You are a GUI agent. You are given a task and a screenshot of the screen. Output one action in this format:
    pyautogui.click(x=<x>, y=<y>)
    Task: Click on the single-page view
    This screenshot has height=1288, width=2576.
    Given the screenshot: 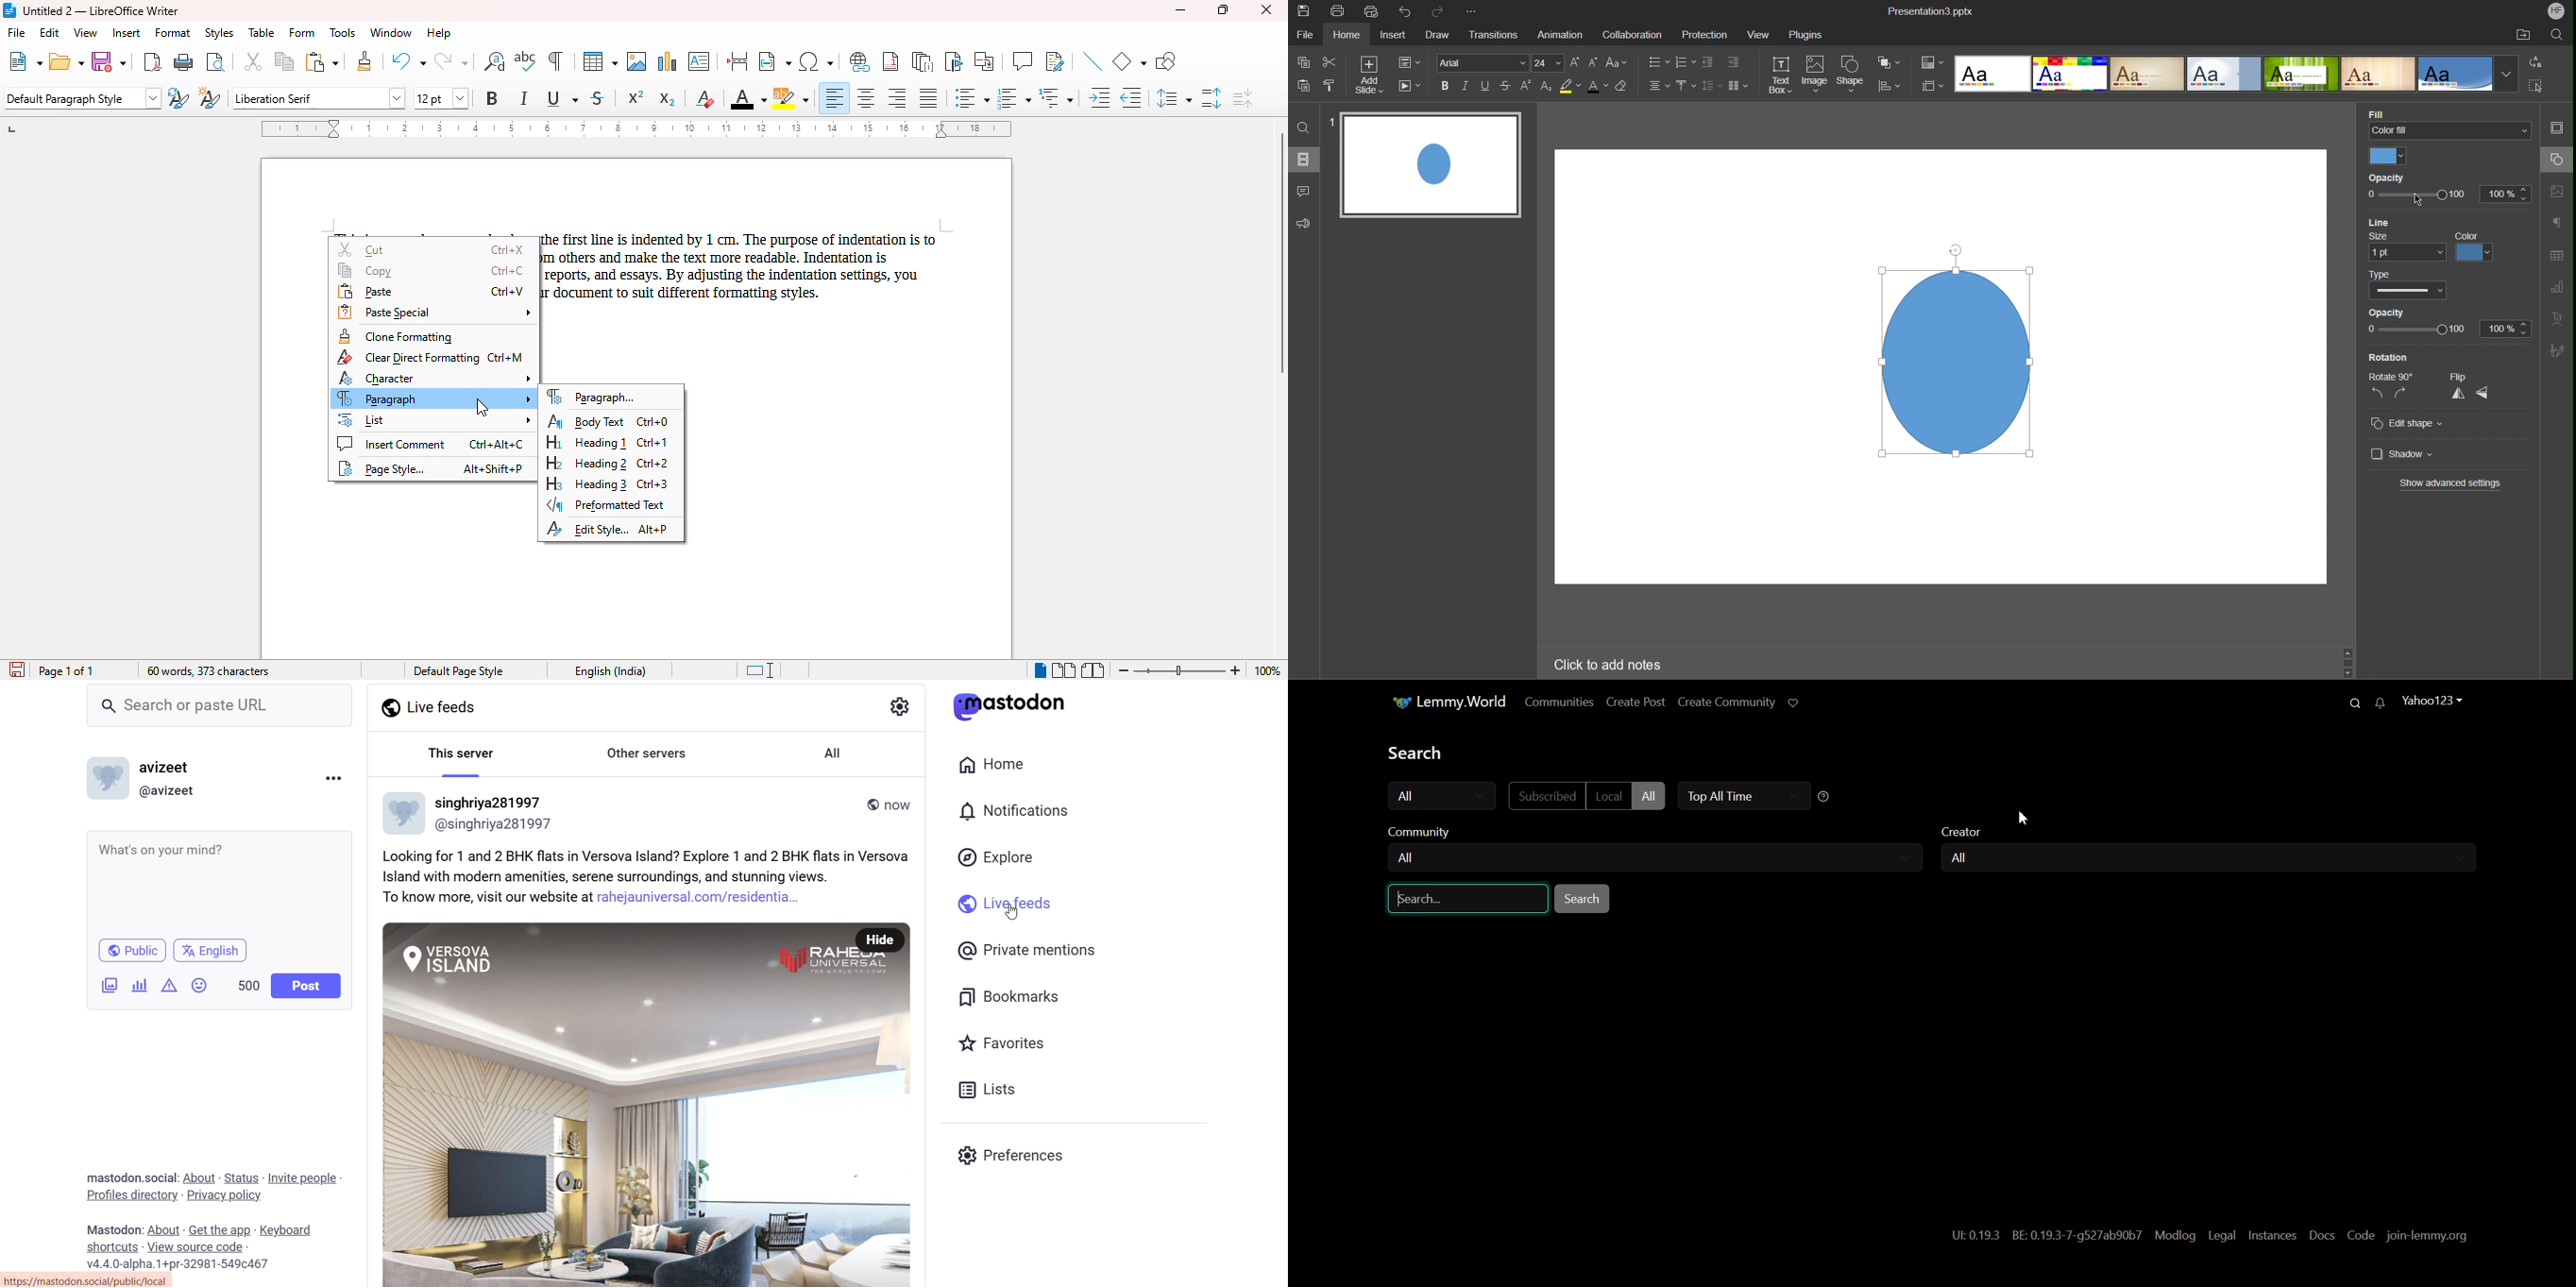 What is the action you would take?
    pyautogui.click(x=1040, y=670)
    